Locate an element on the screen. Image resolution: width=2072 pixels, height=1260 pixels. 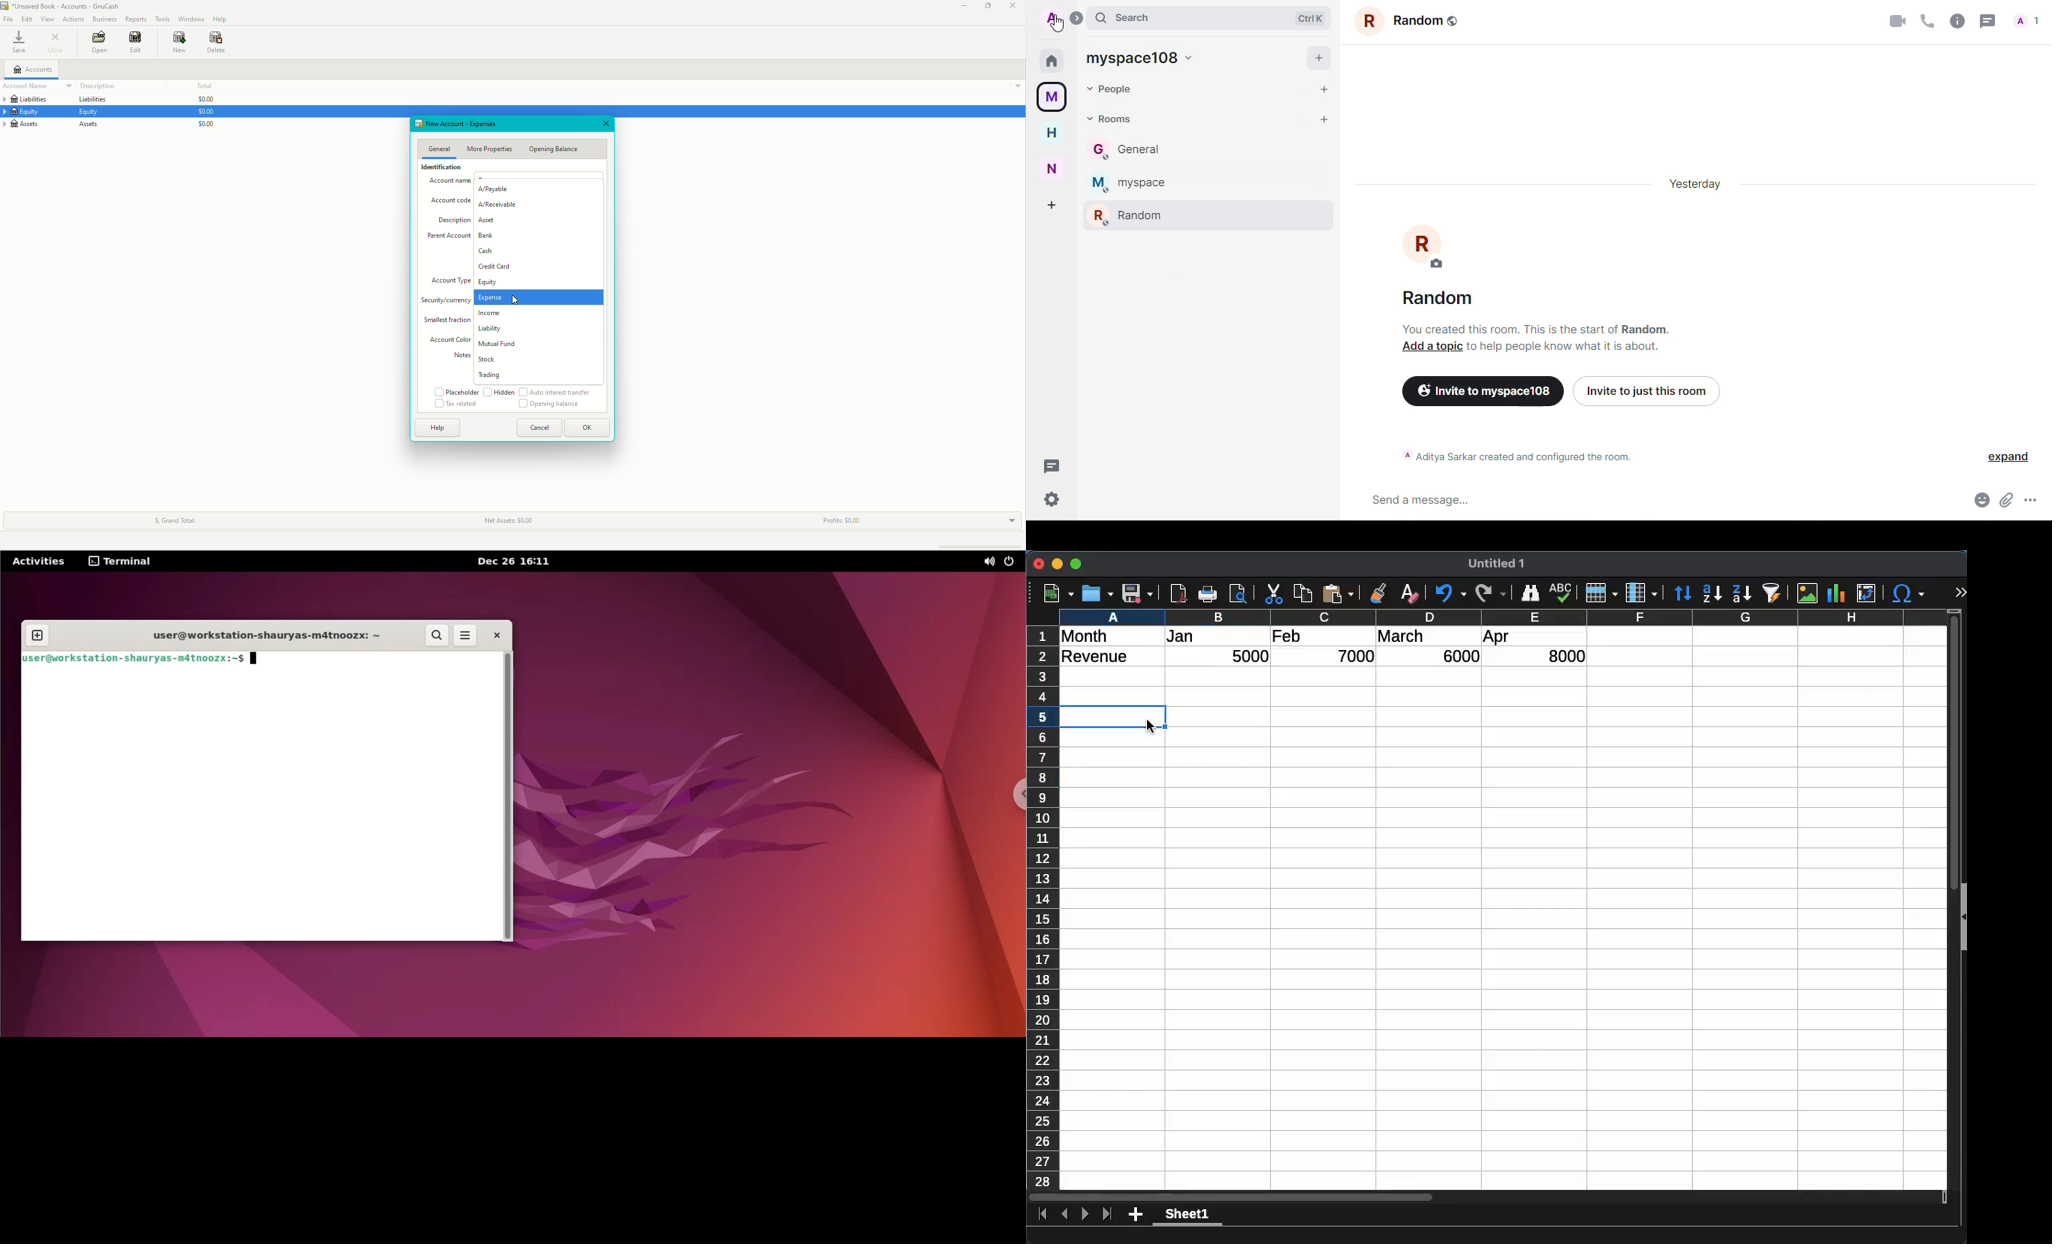
Trading is located at coordinates (491, 376).